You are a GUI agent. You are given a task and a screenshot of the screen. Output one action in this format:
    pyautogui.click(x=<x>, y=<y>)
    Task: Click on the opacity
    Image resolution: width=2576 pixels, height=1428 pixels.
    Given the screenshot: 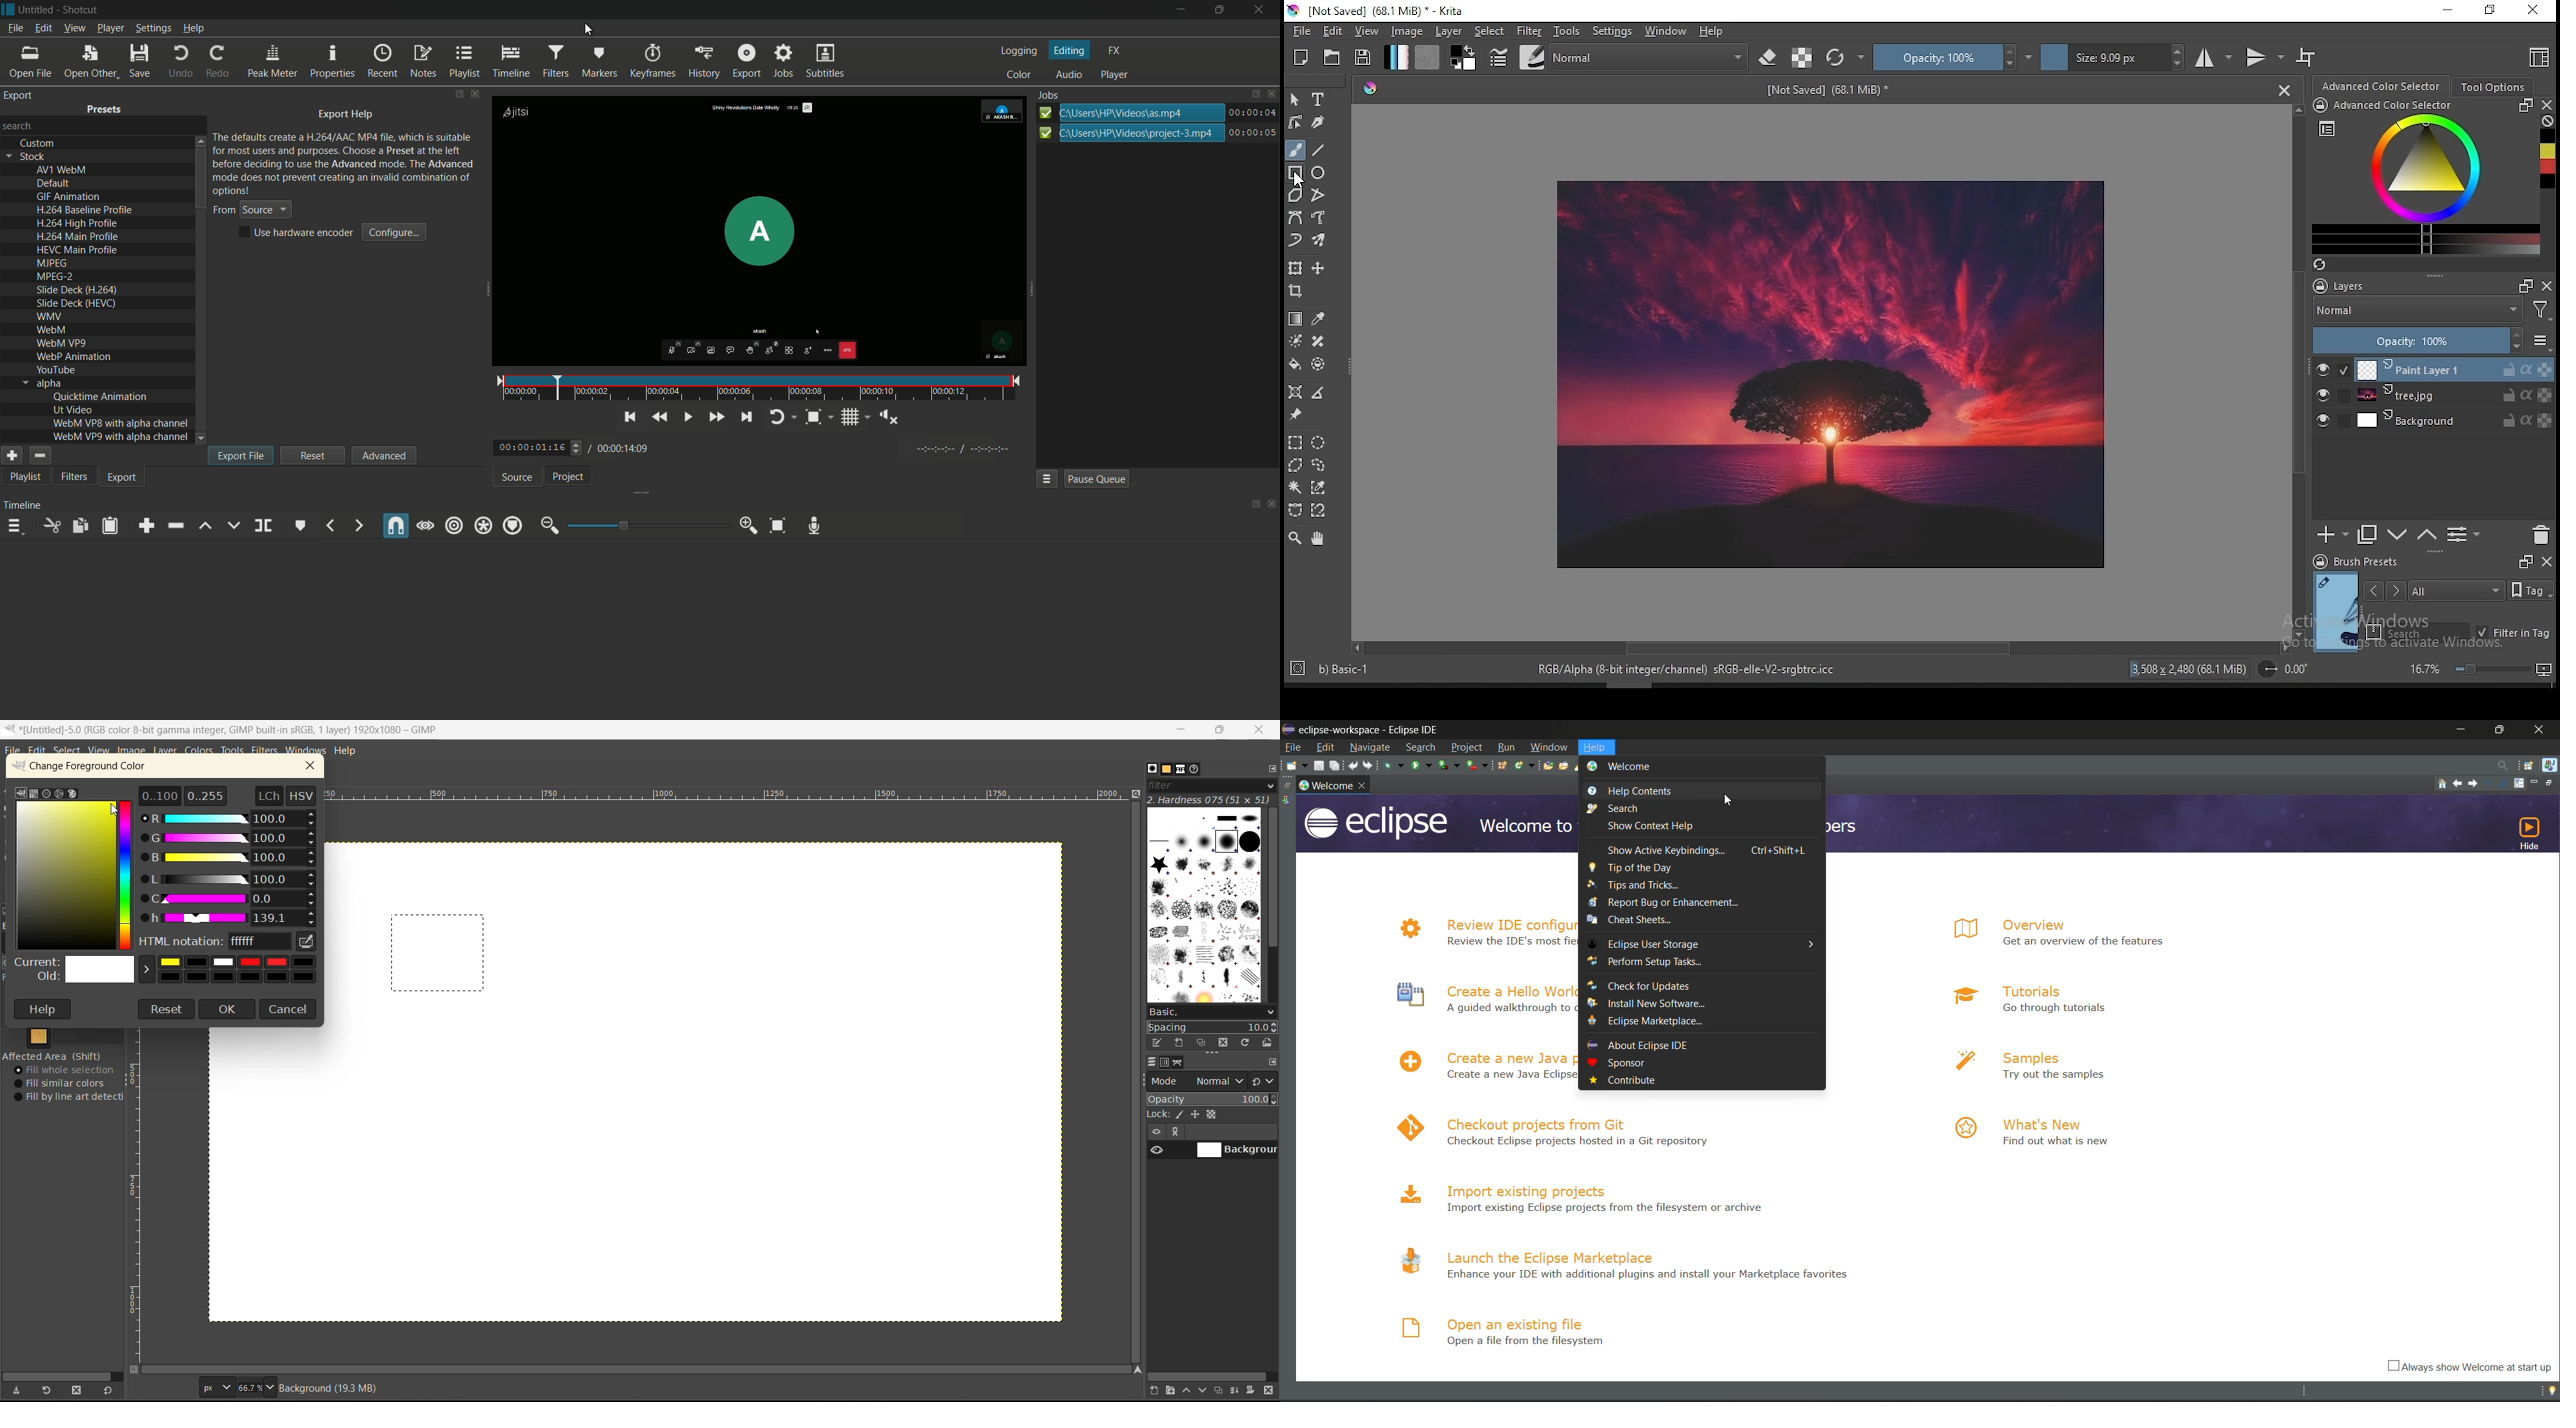 What is the action you would take?
    pyautogui.click(x=2432, y=340)
    